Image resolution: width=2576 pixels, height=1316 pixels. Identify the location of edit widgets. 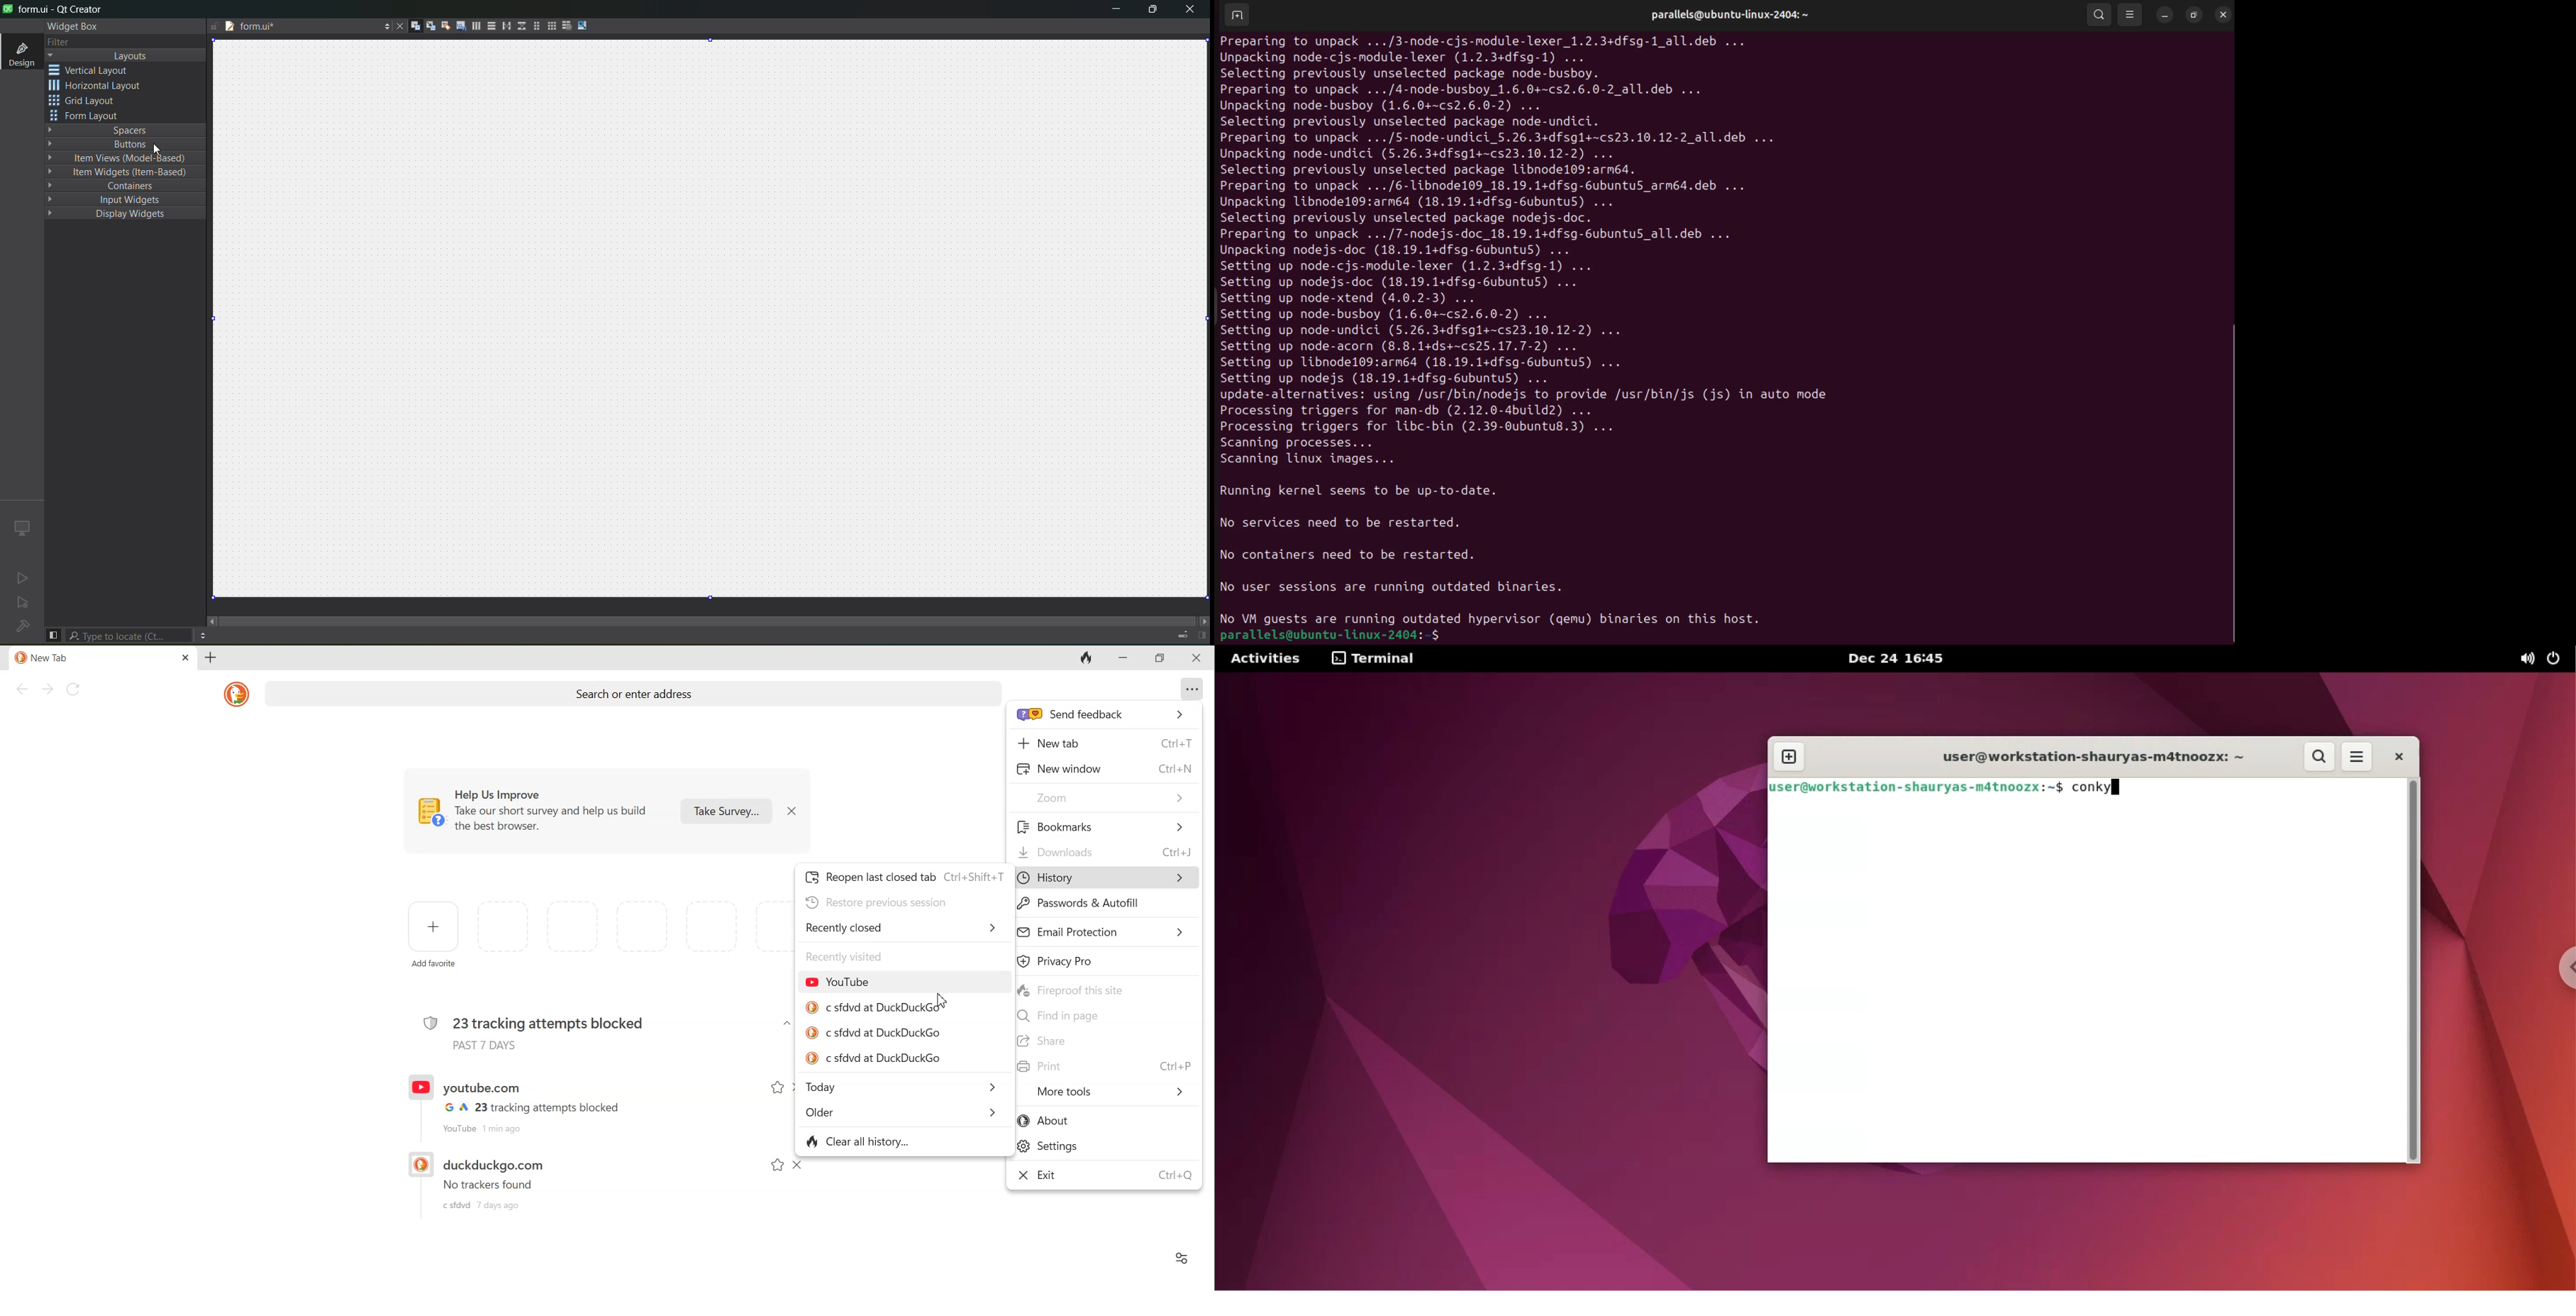
(415, 26).